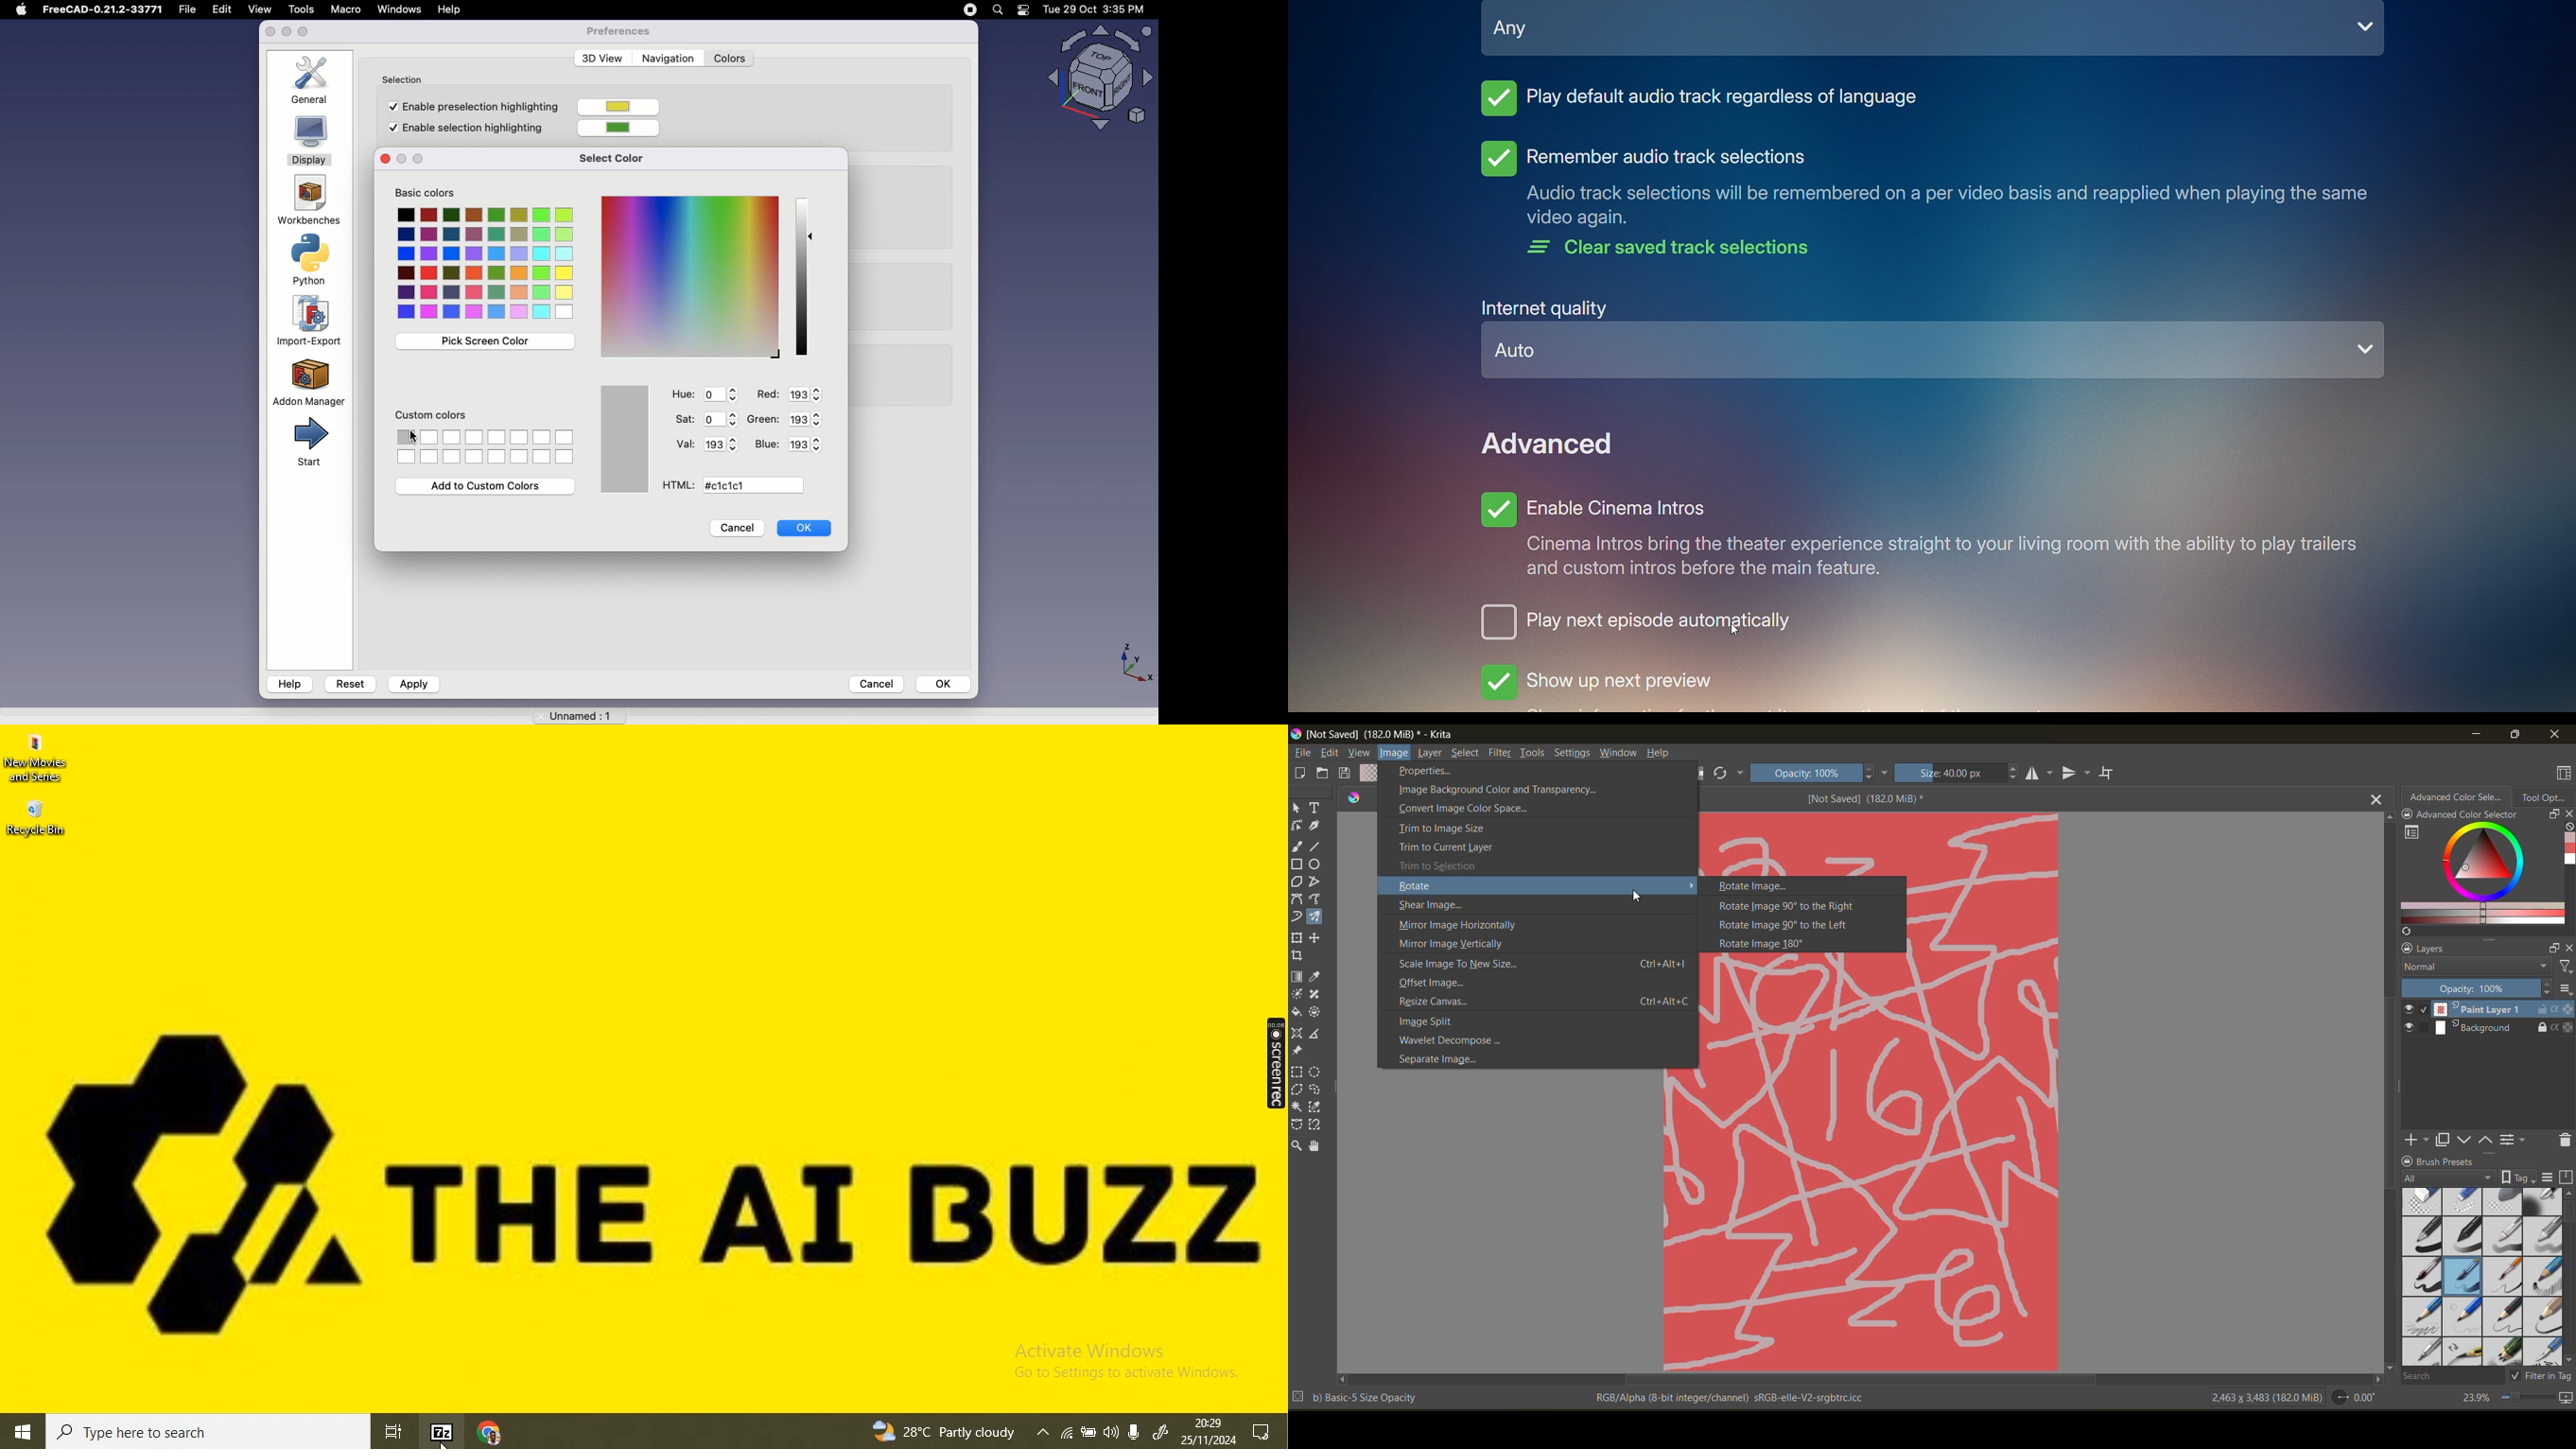 The width and height of the screenshot is (2576, 1456). What do you see at coordinates (2568, 828) in the screenshot?
I see `clear all color history` at bounding box center [2568, 828].